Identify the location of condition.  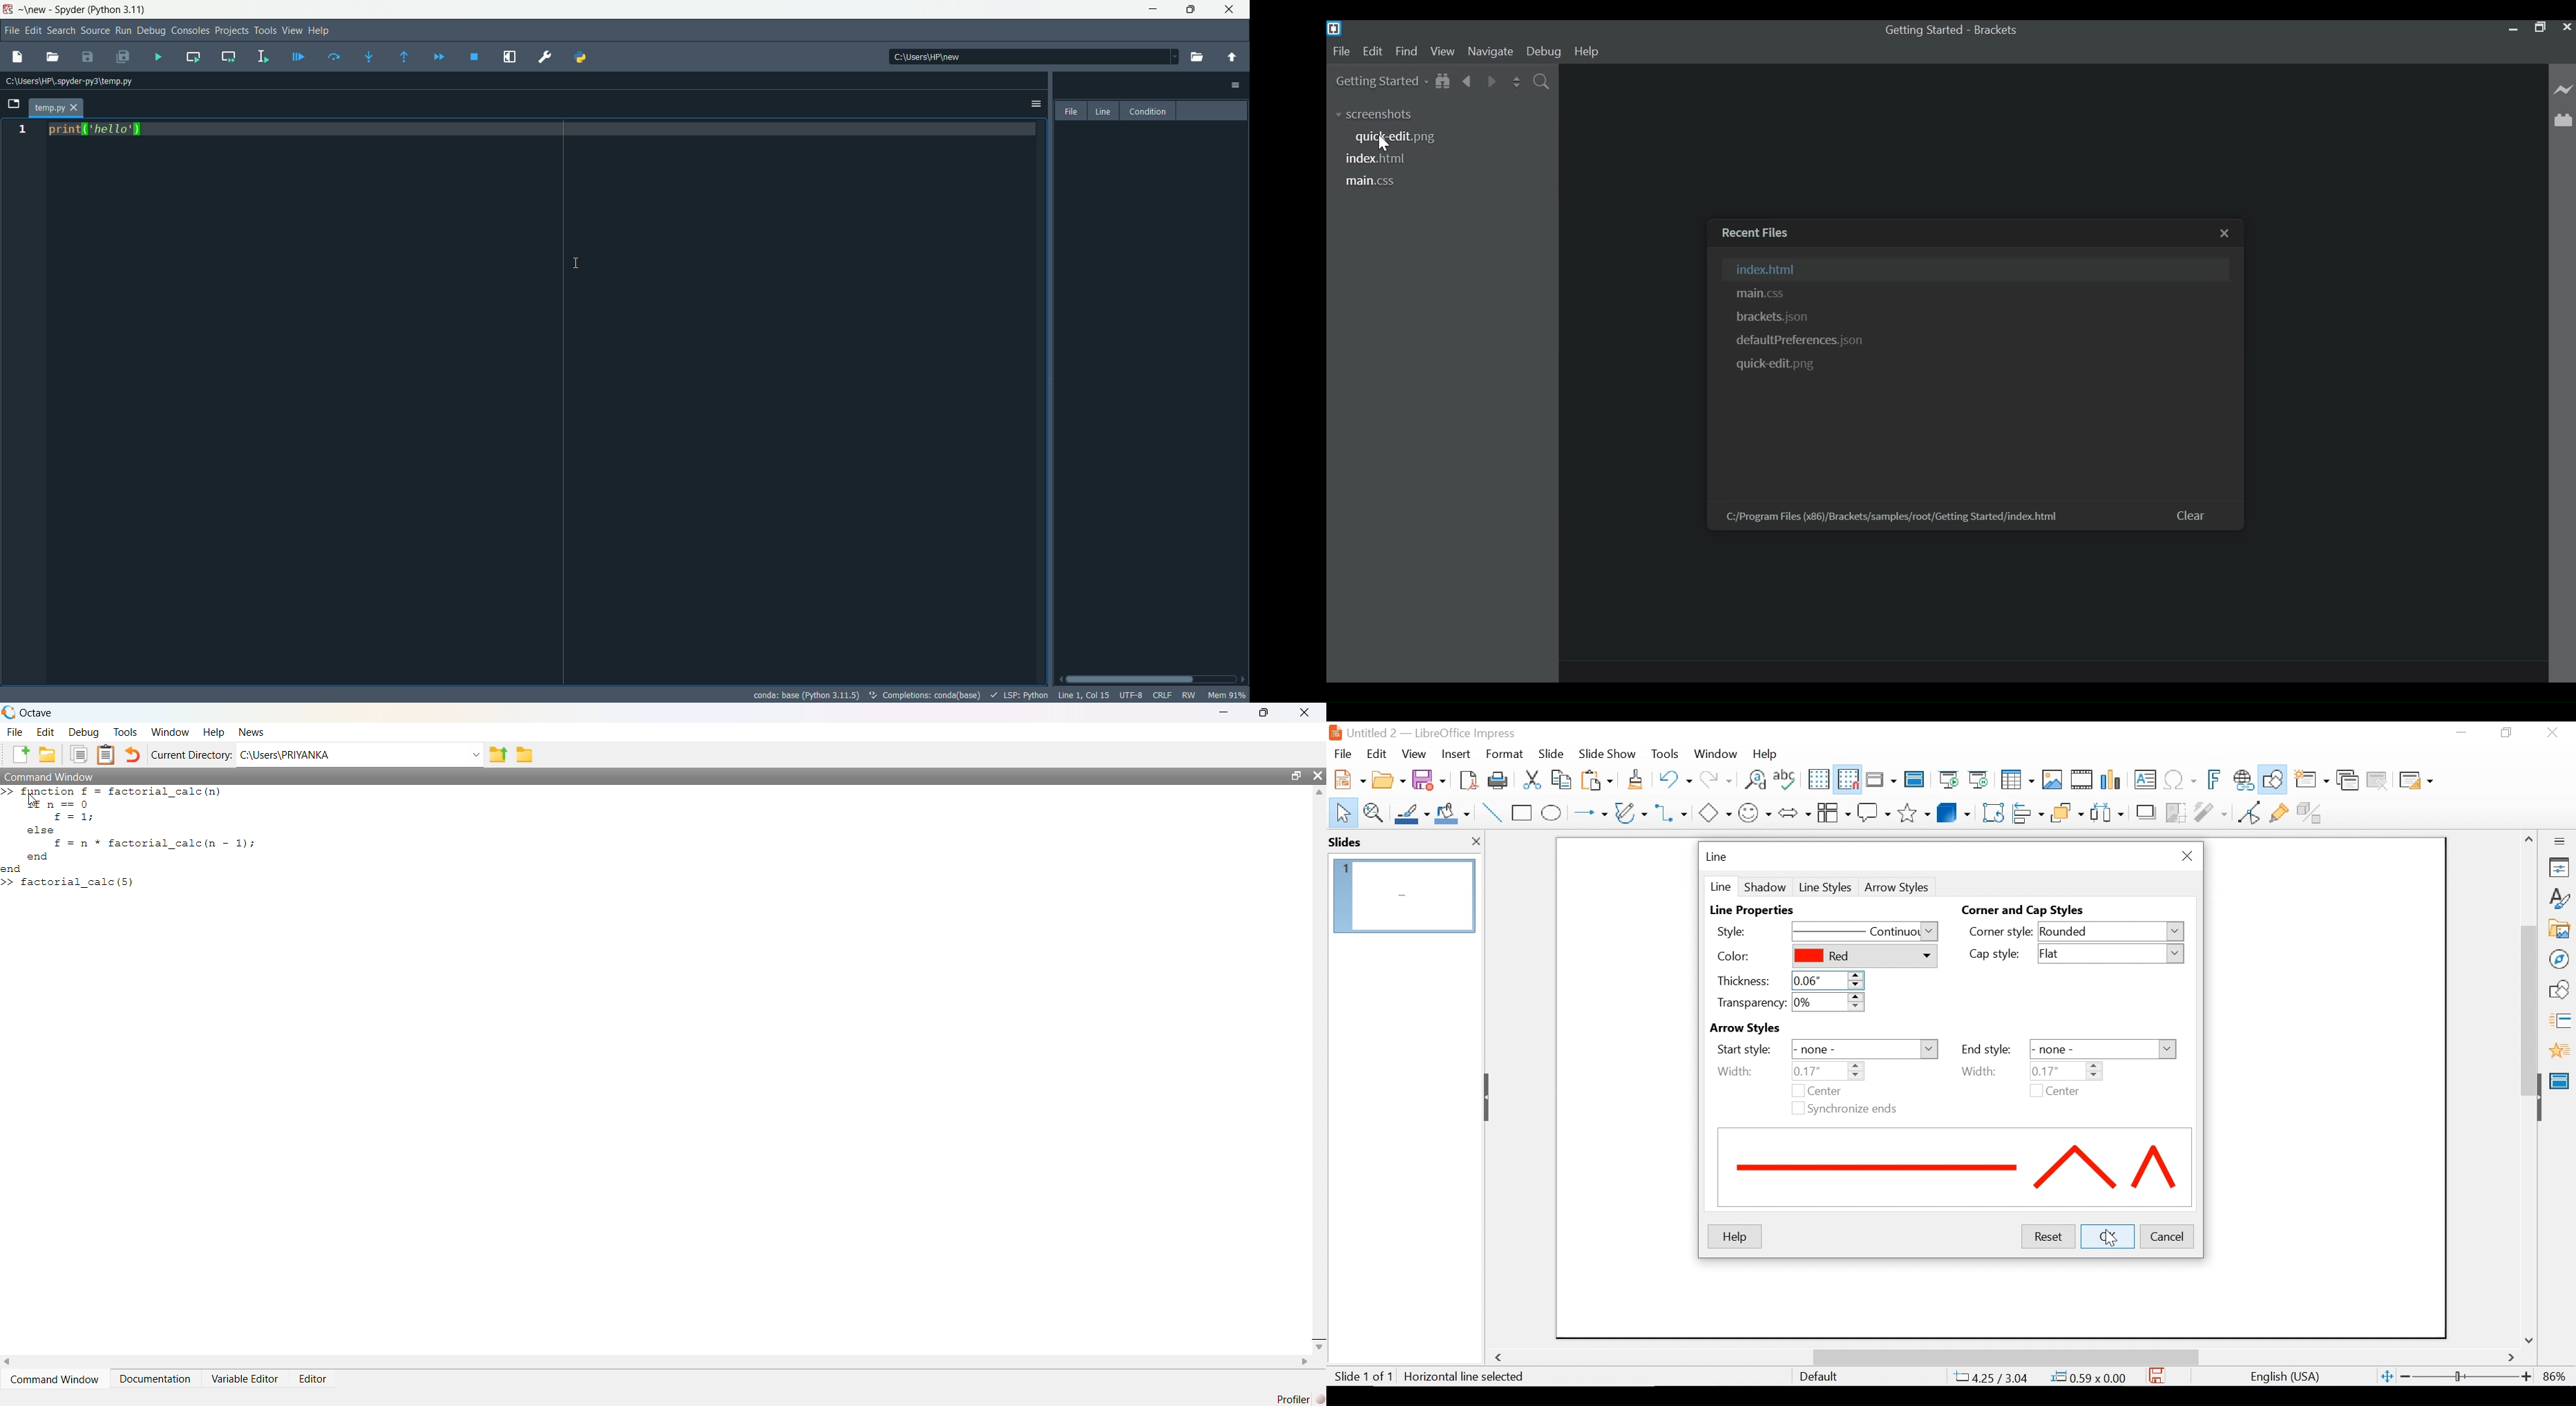
(1148, 112).